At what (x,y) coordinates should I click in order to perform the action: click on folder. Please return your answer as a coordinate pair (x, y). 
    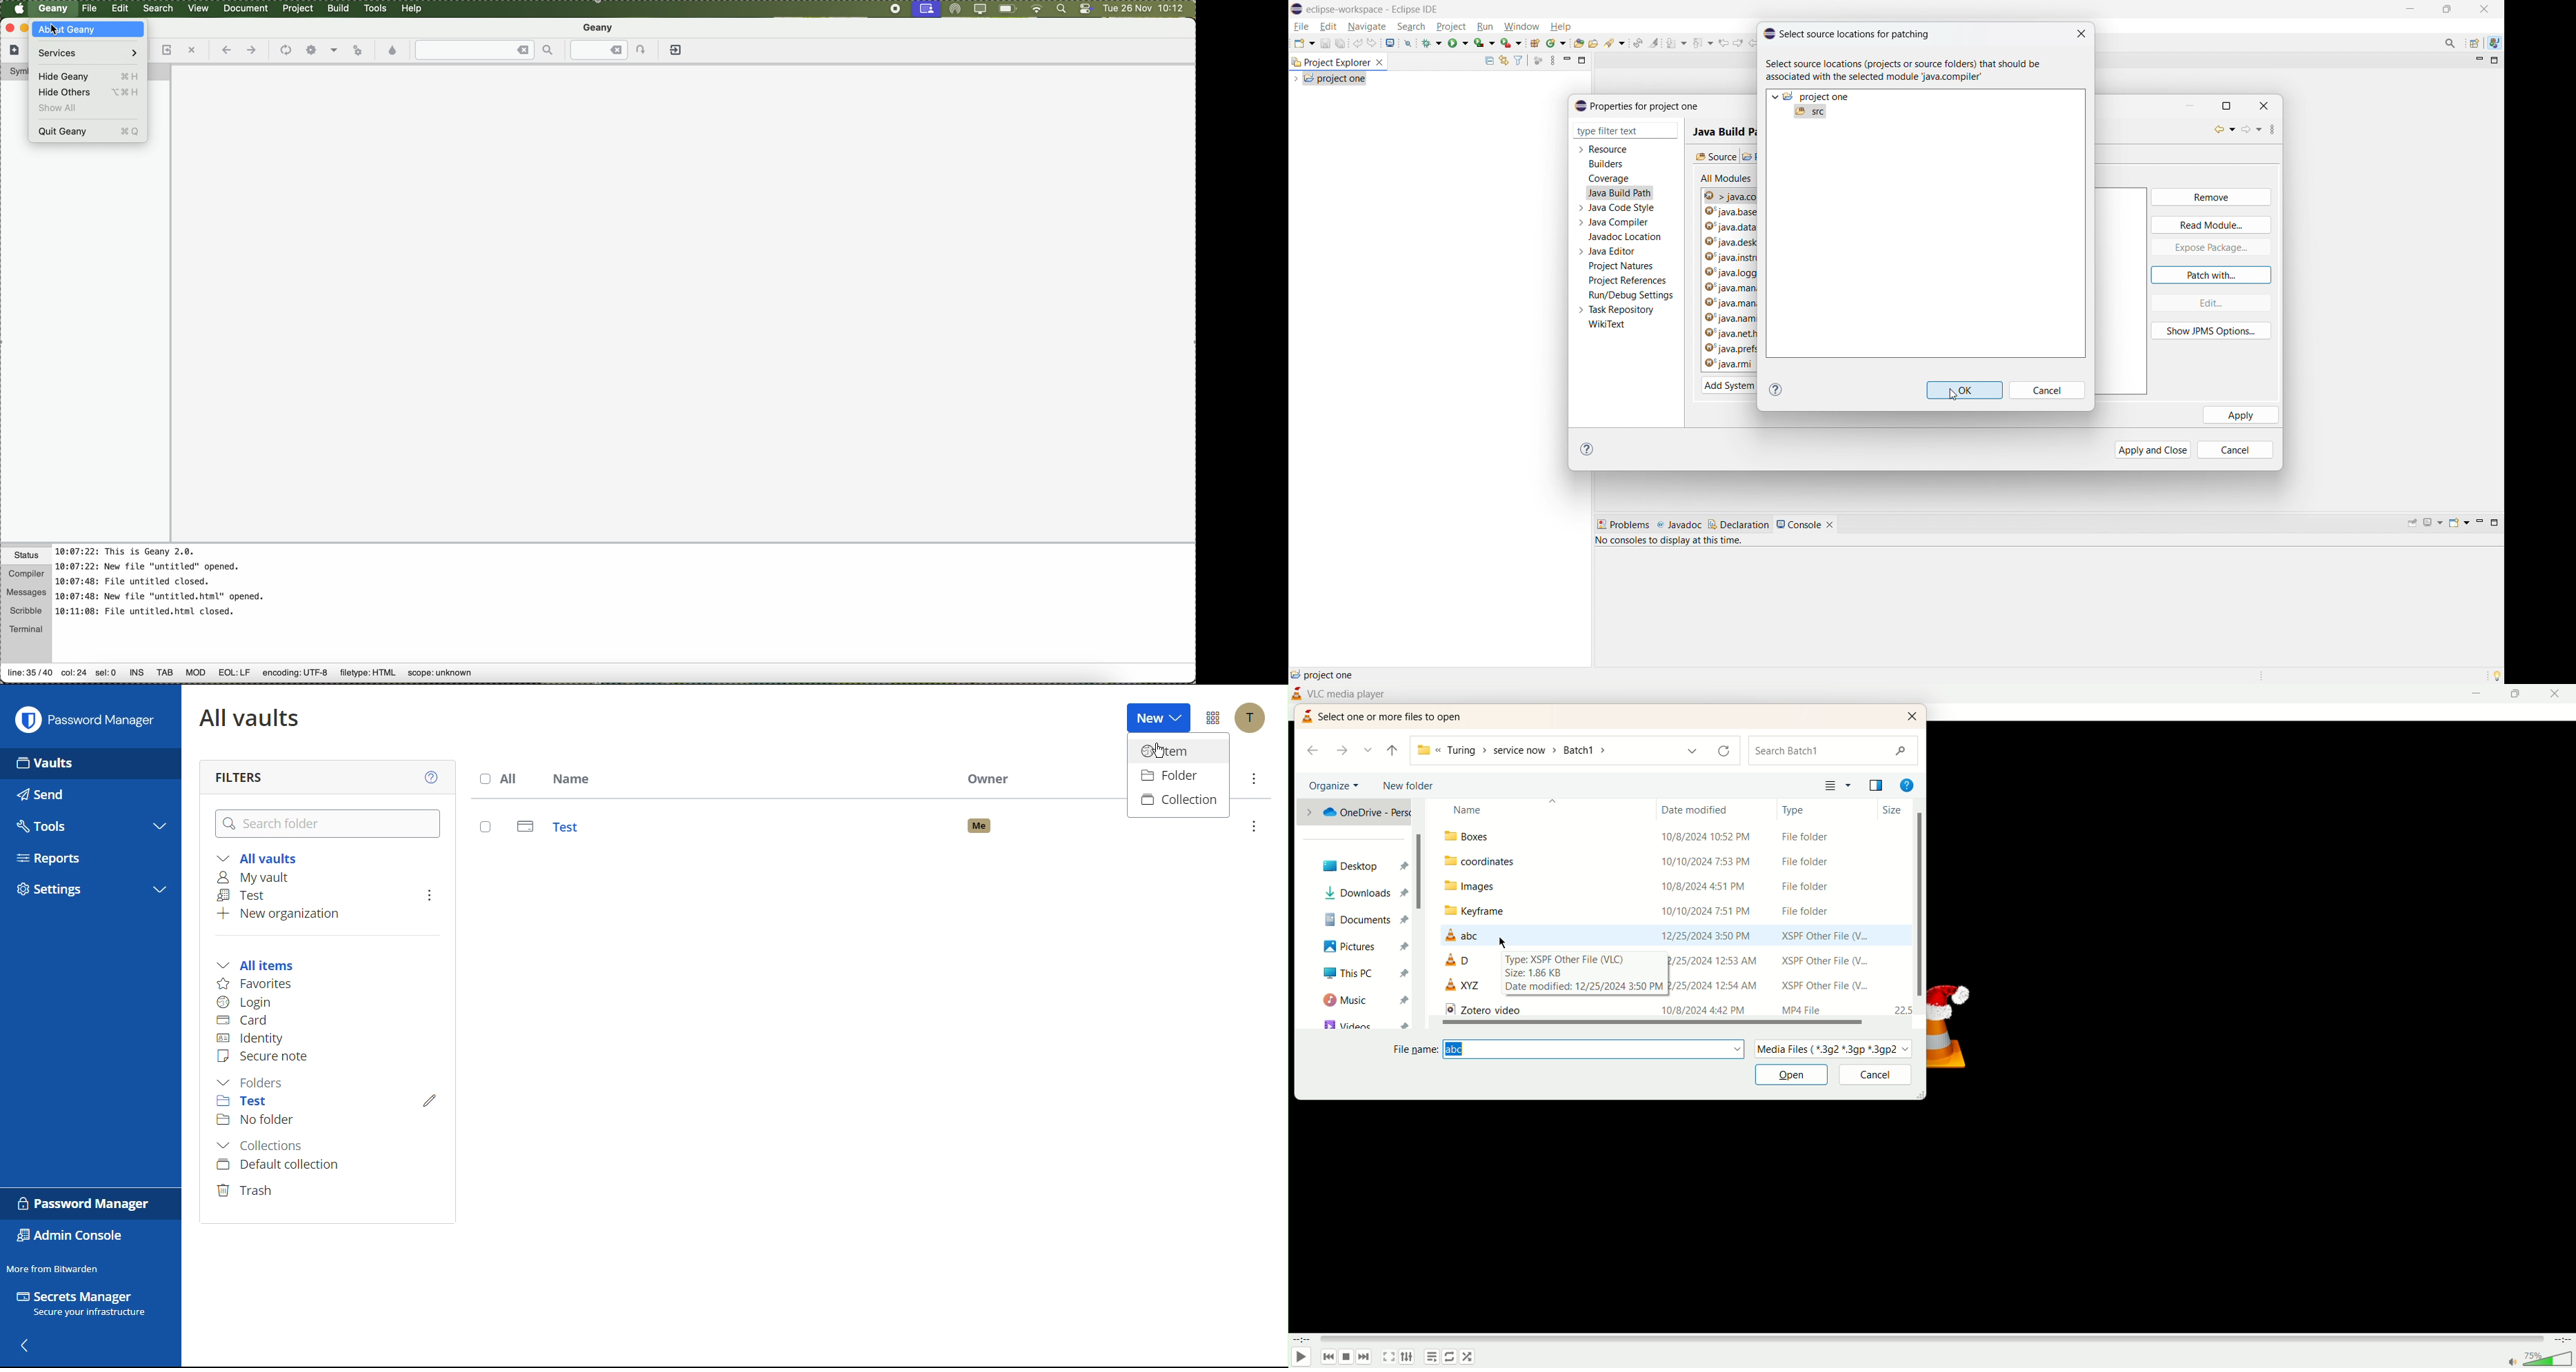
    Looking at the image, I should click on (1673, 885).